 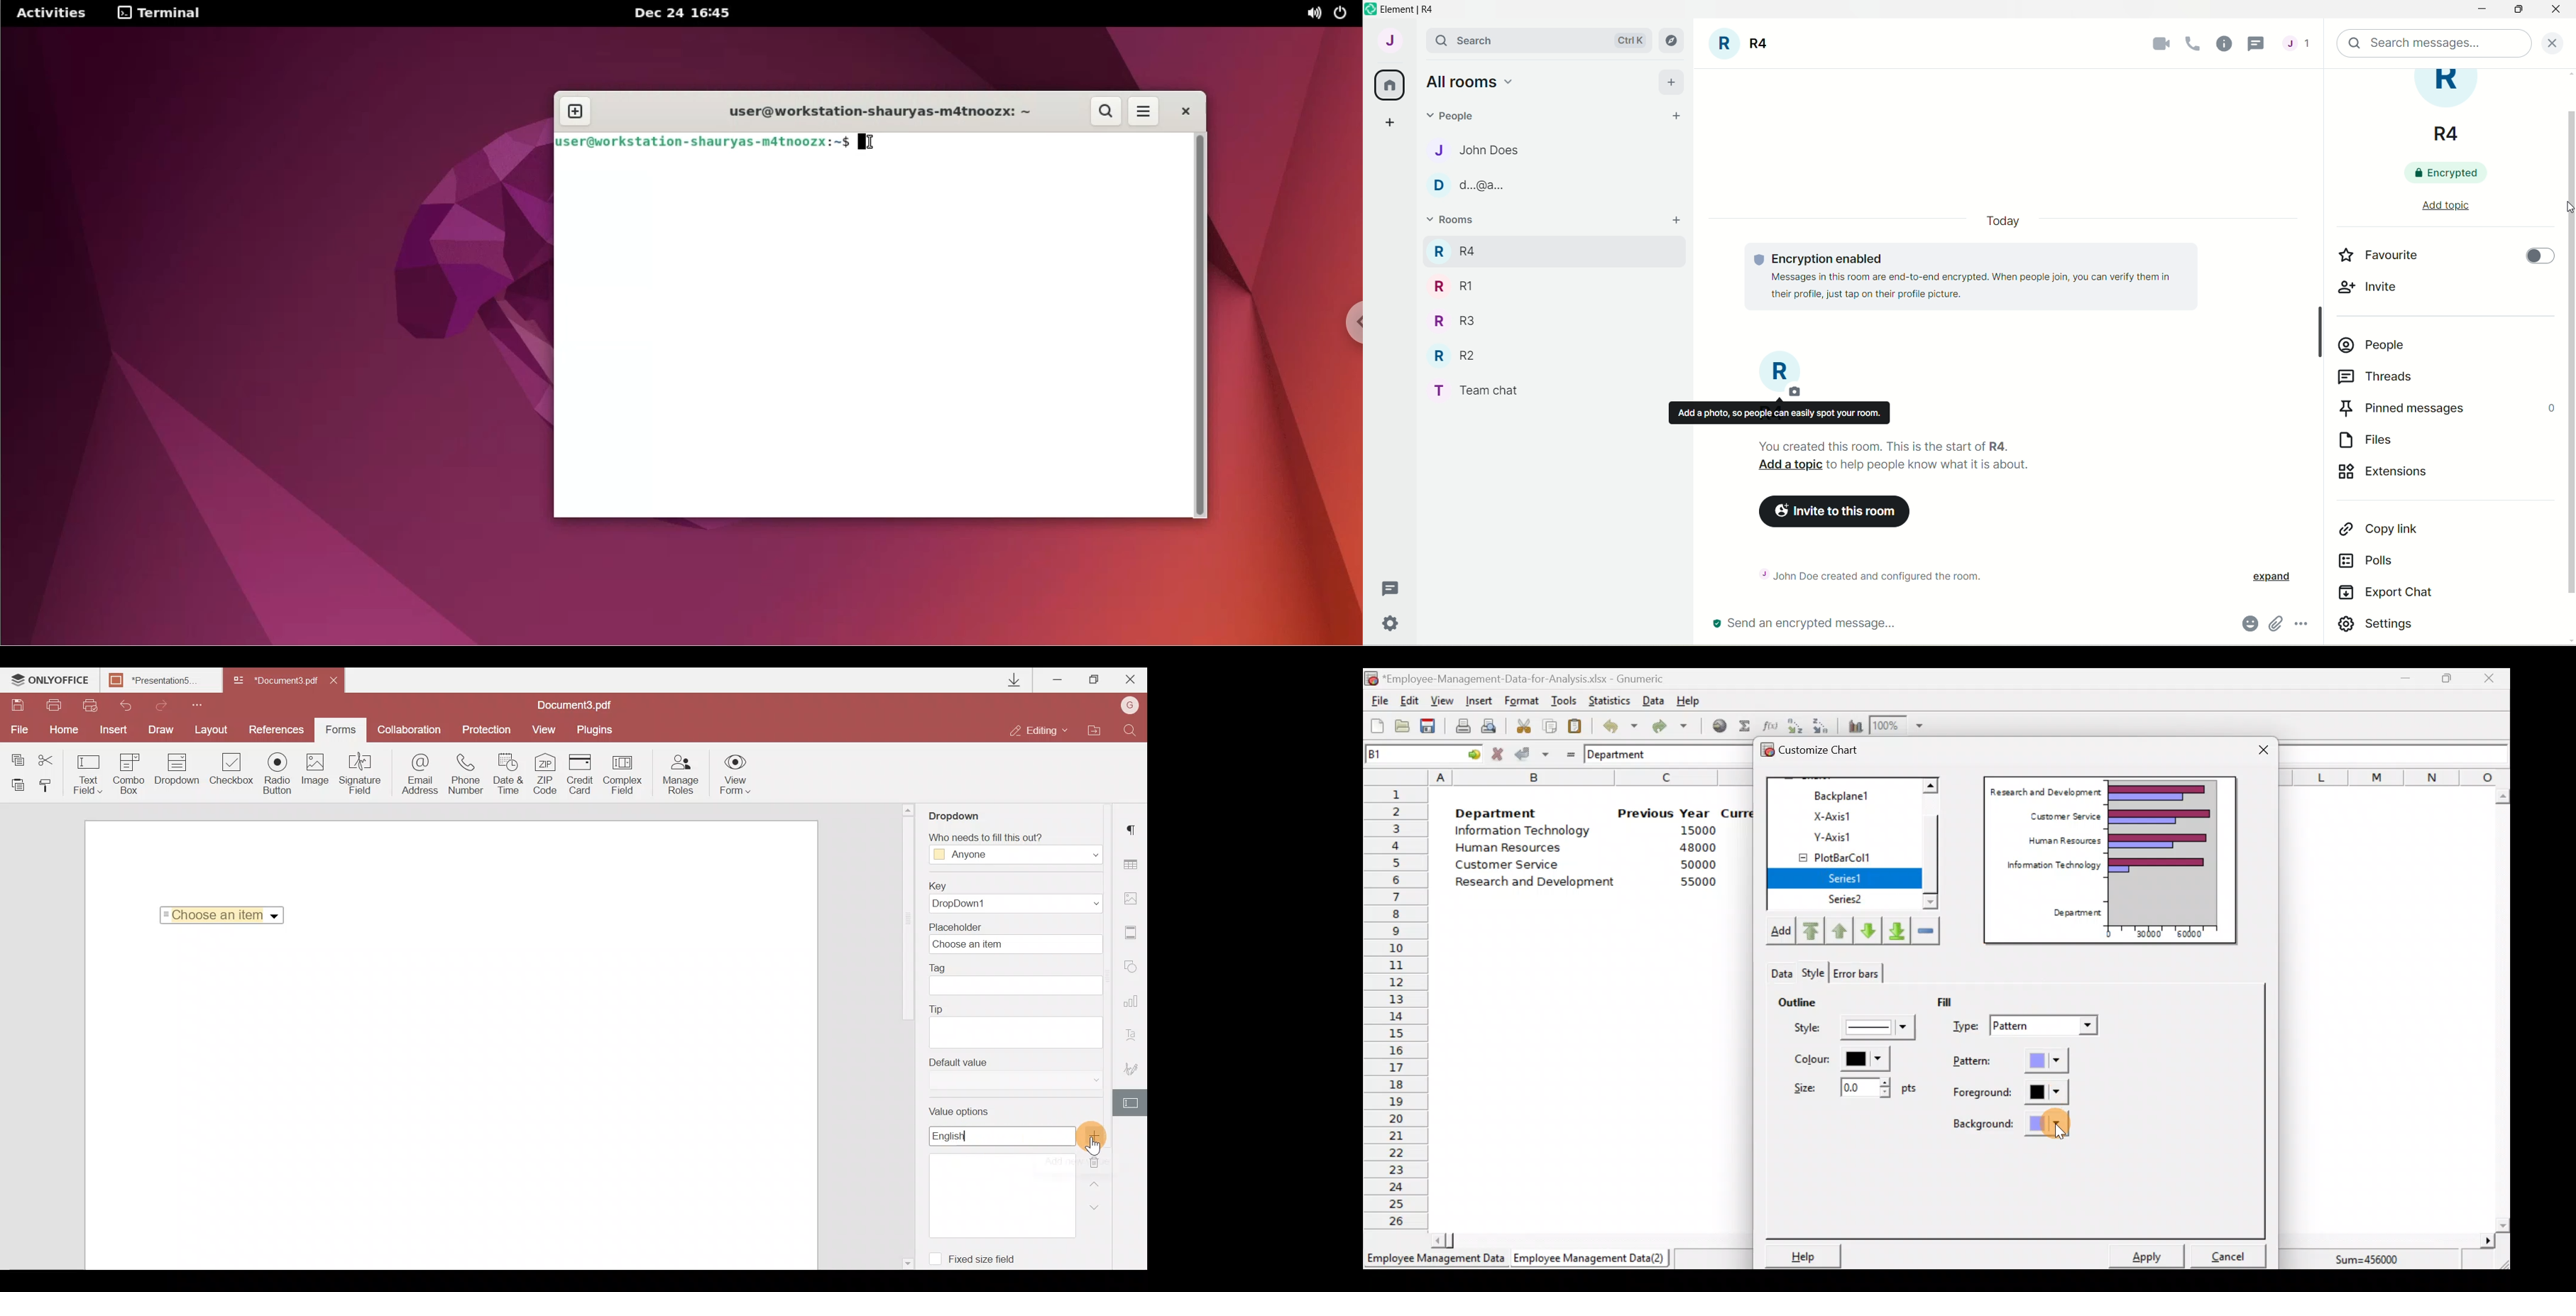 What do you see at coordinates (2109, 934) in the screenshot?
I see `0` at bounding box center [2109, 934].